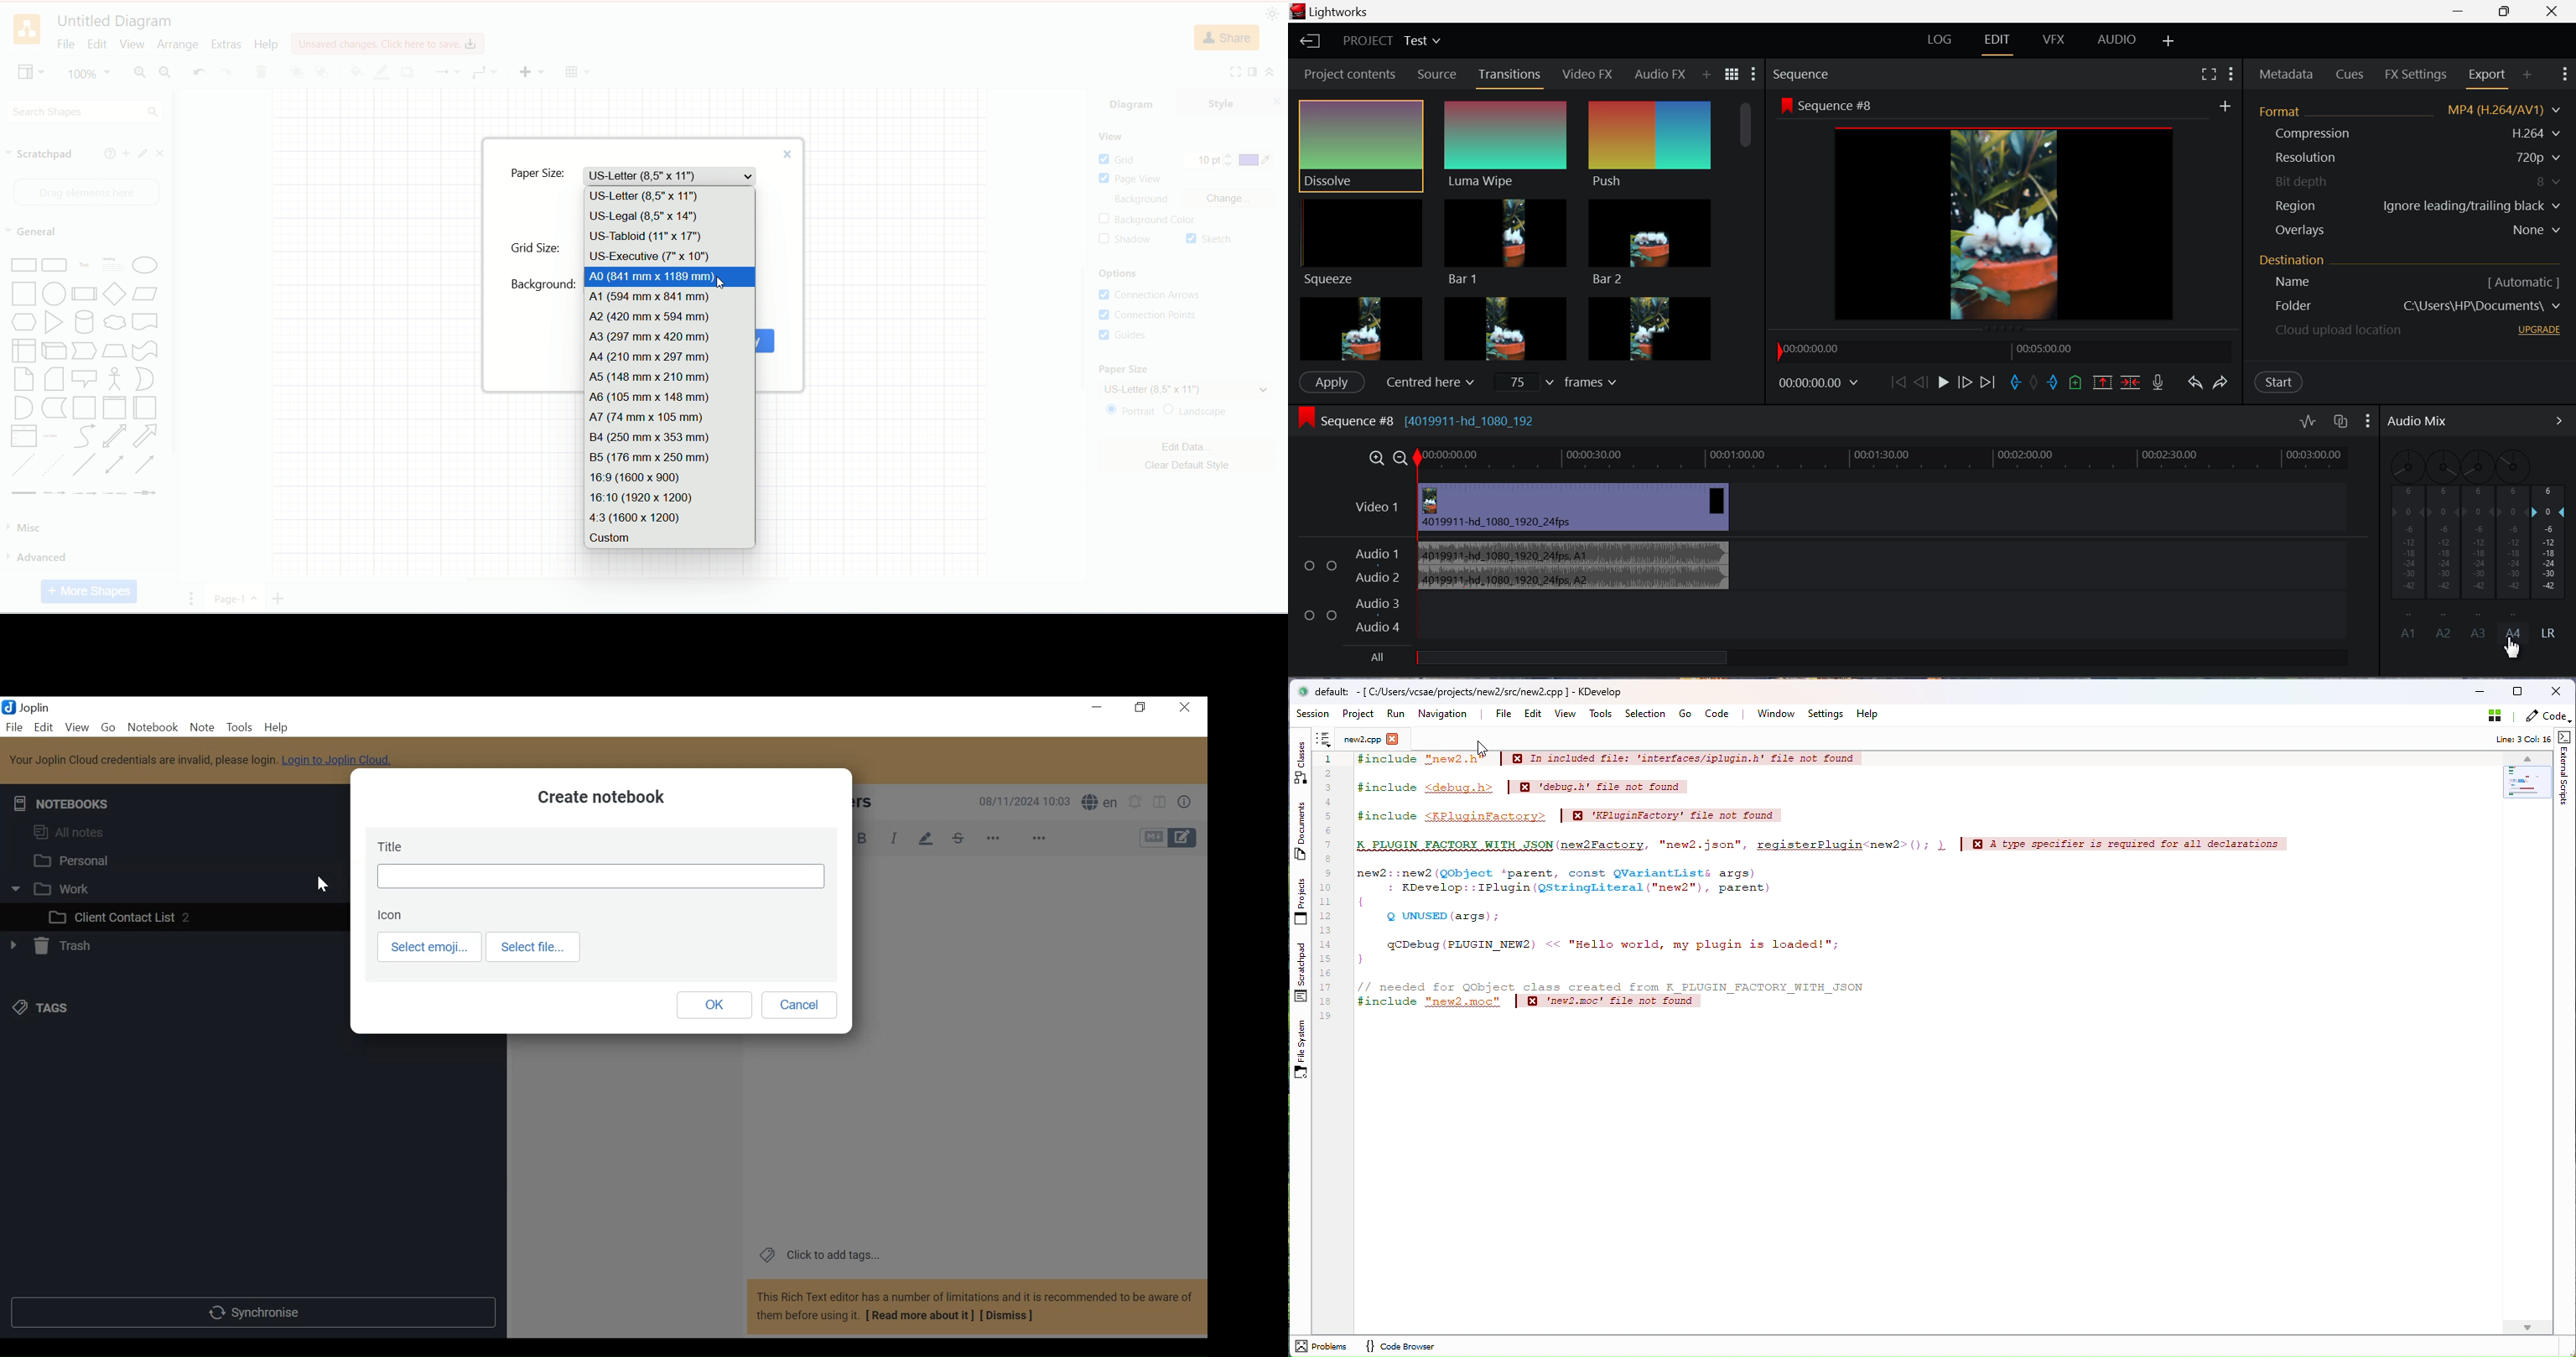 The height and width of the screenshot is (1372, 2576). I want to click on FX Settings, so click(2414, 74).